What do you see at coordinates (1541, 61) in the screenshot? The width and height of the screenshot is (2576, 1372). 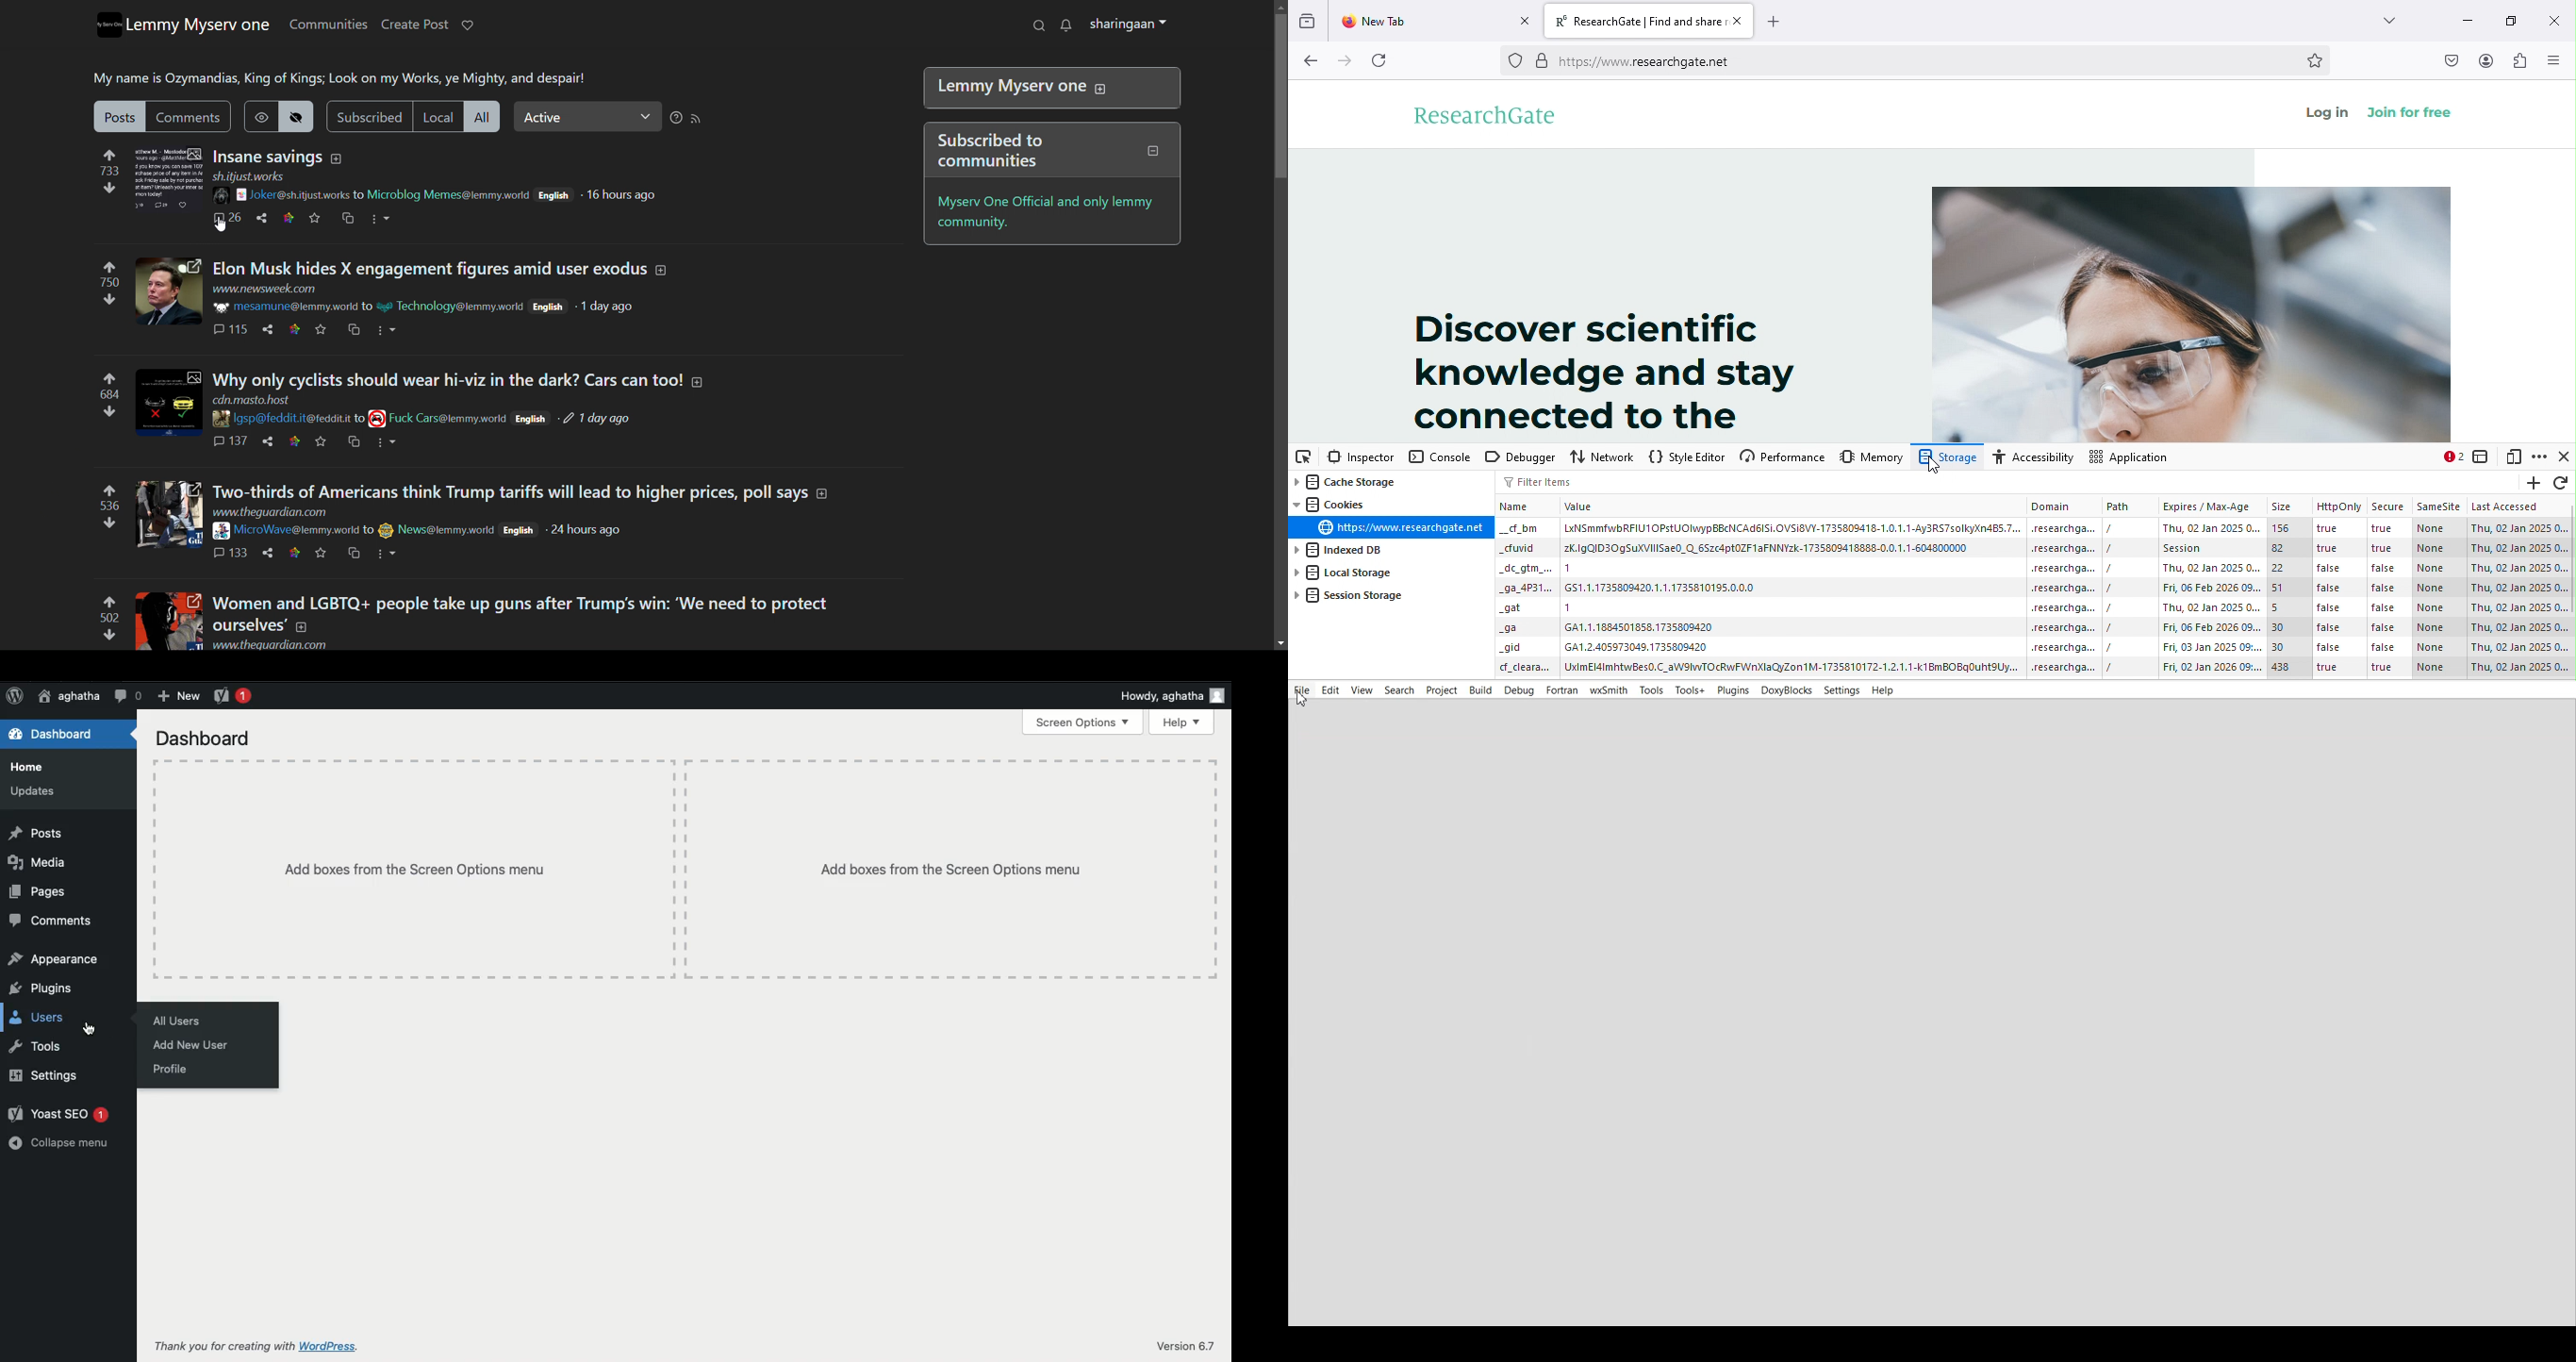 I see `secure ` at bounding box center [1541, 61].